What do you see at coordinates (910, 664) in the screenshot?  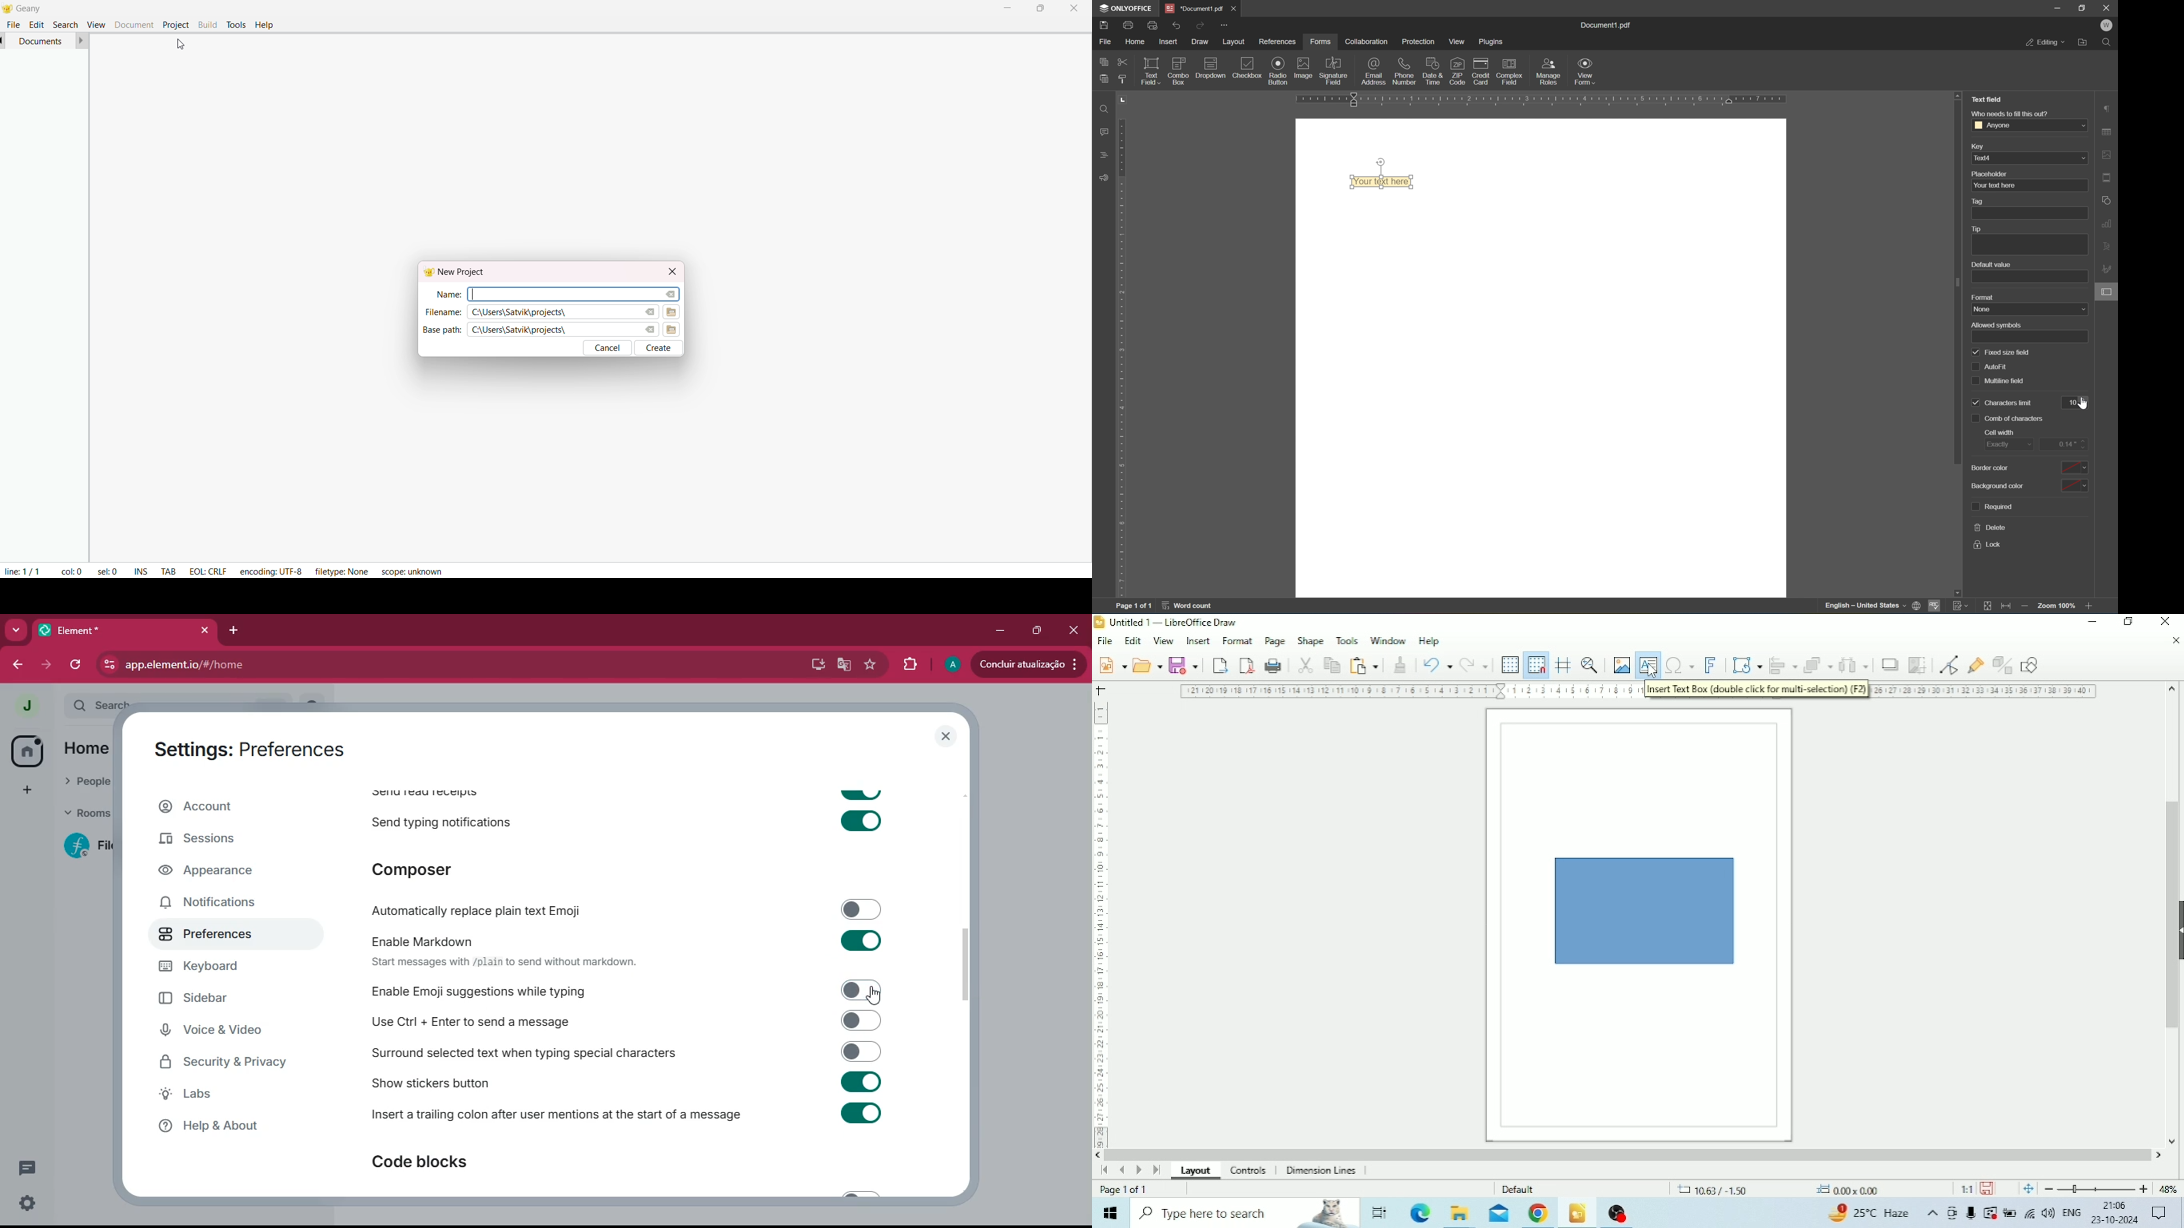 I see `extensions` at bounding box center [910, 664].